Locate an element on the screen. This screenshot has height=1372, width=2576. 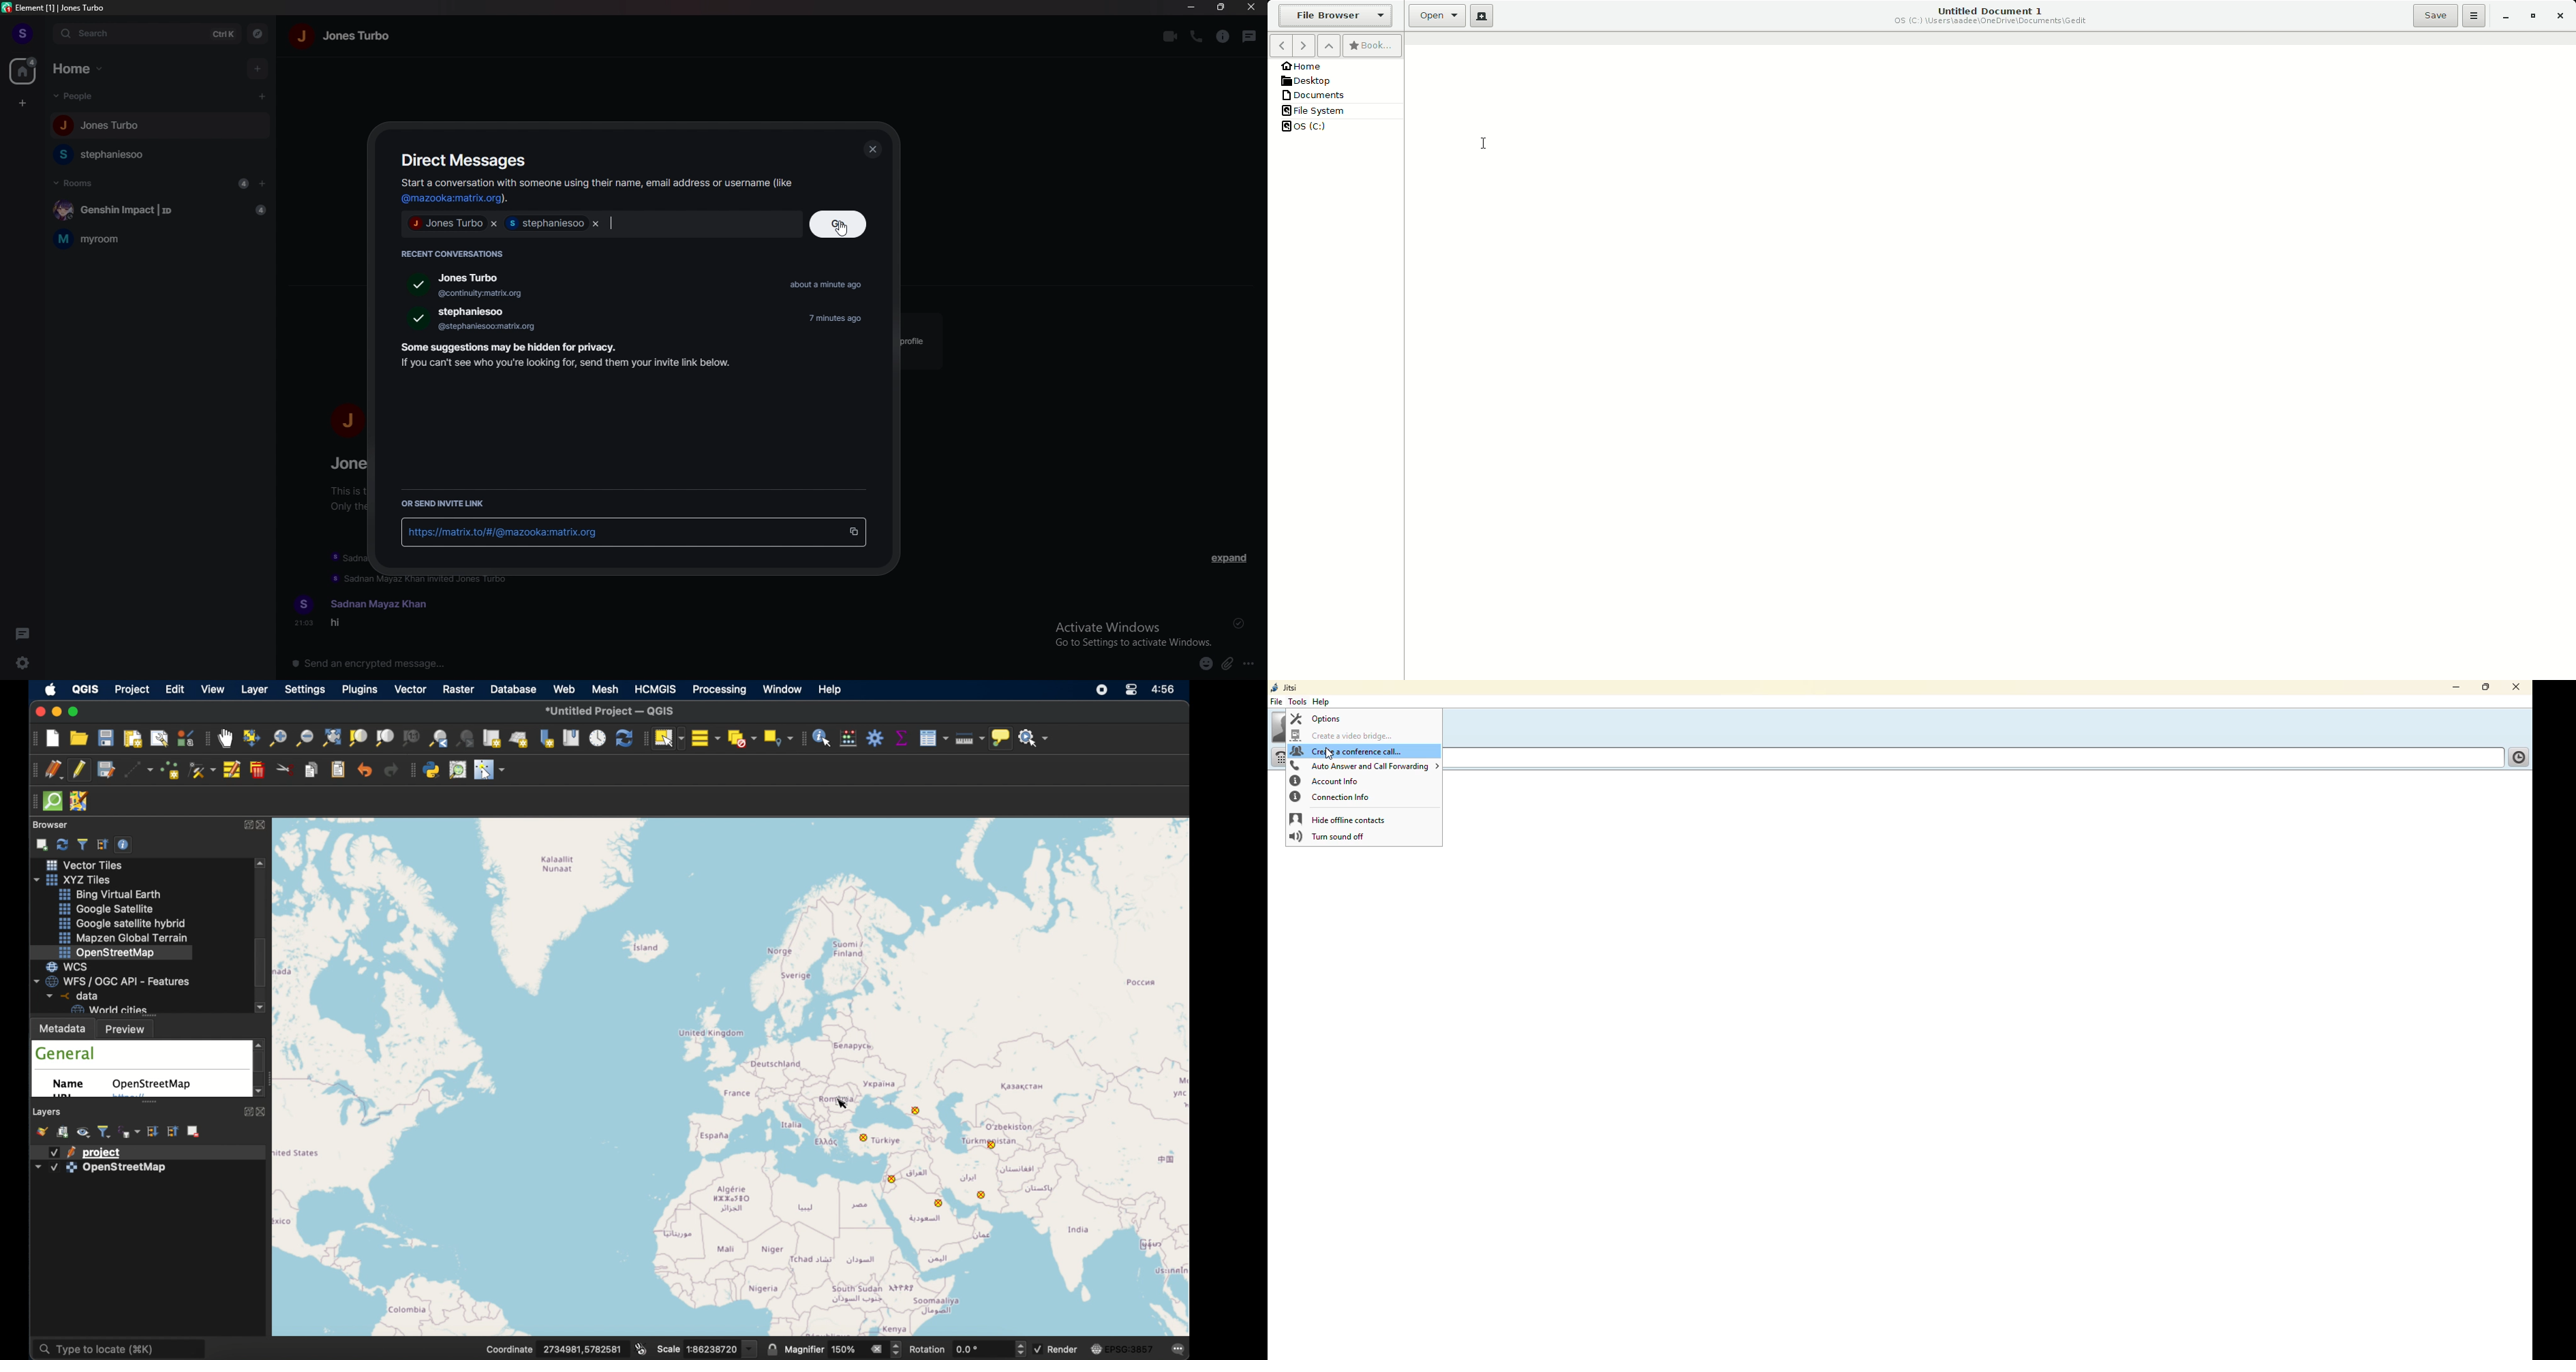
Sadnan Mayaz Khan is located at coordinates (384, 599).